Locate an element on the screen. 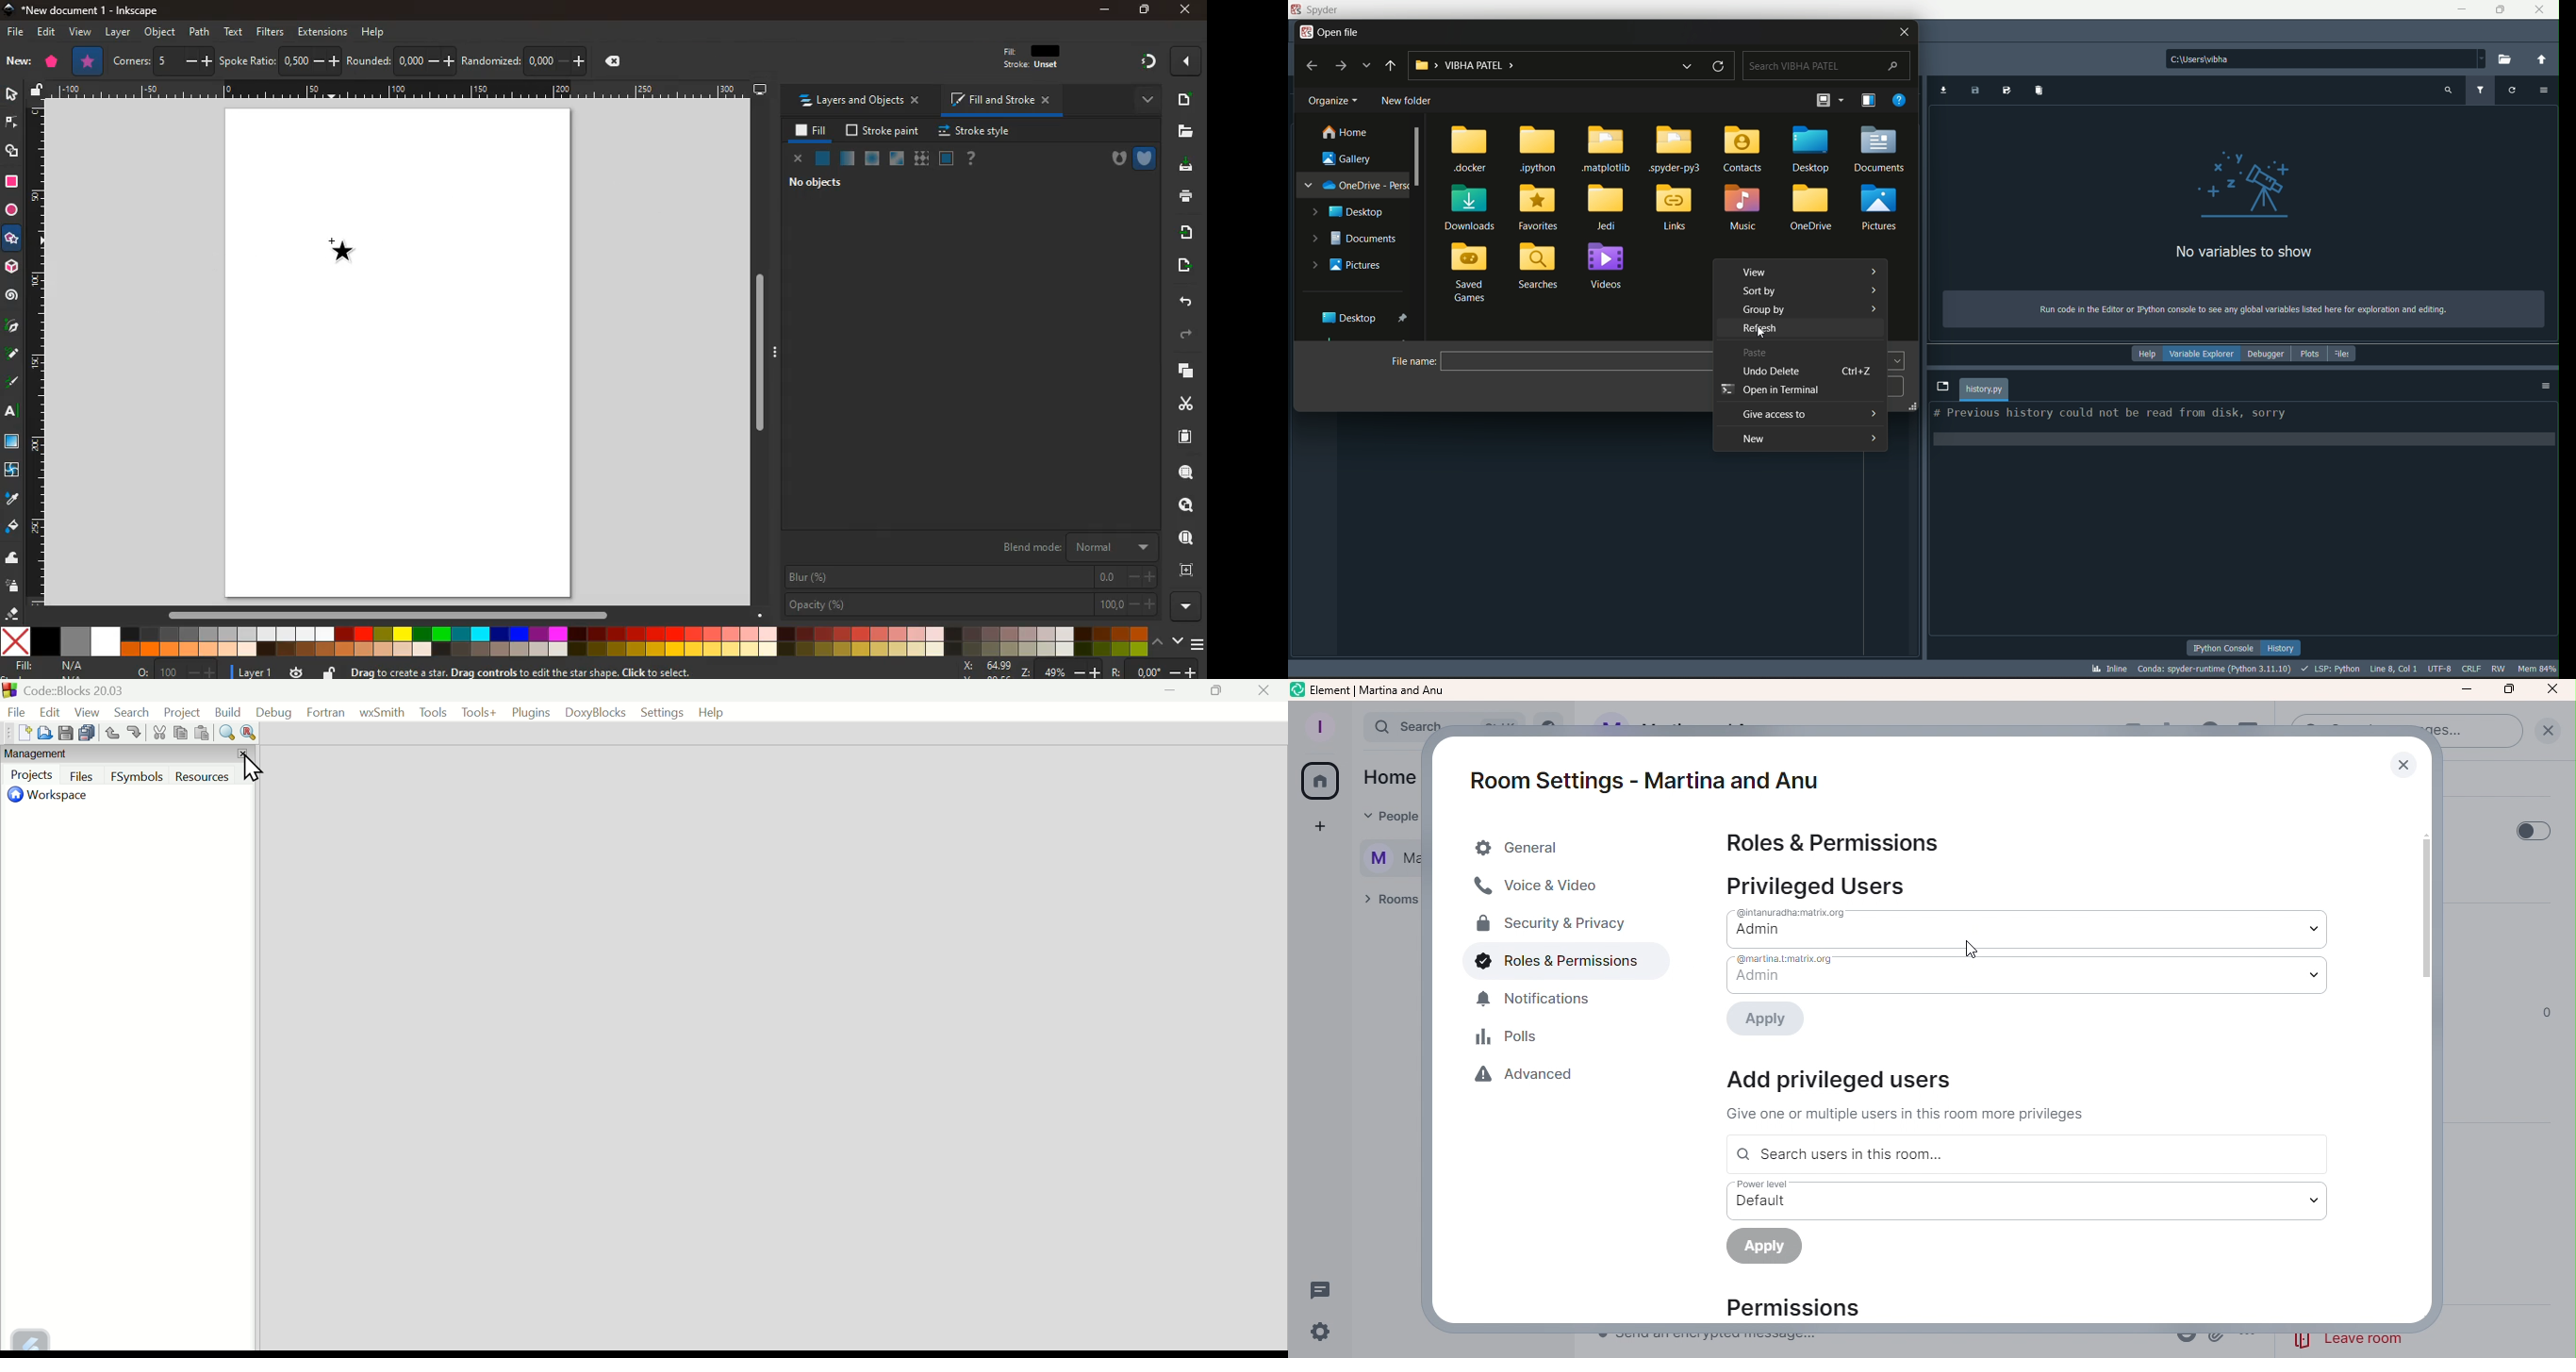 The height and width of the screenshot is (1372, 2576). Redo is located at coordinates (136, 731).